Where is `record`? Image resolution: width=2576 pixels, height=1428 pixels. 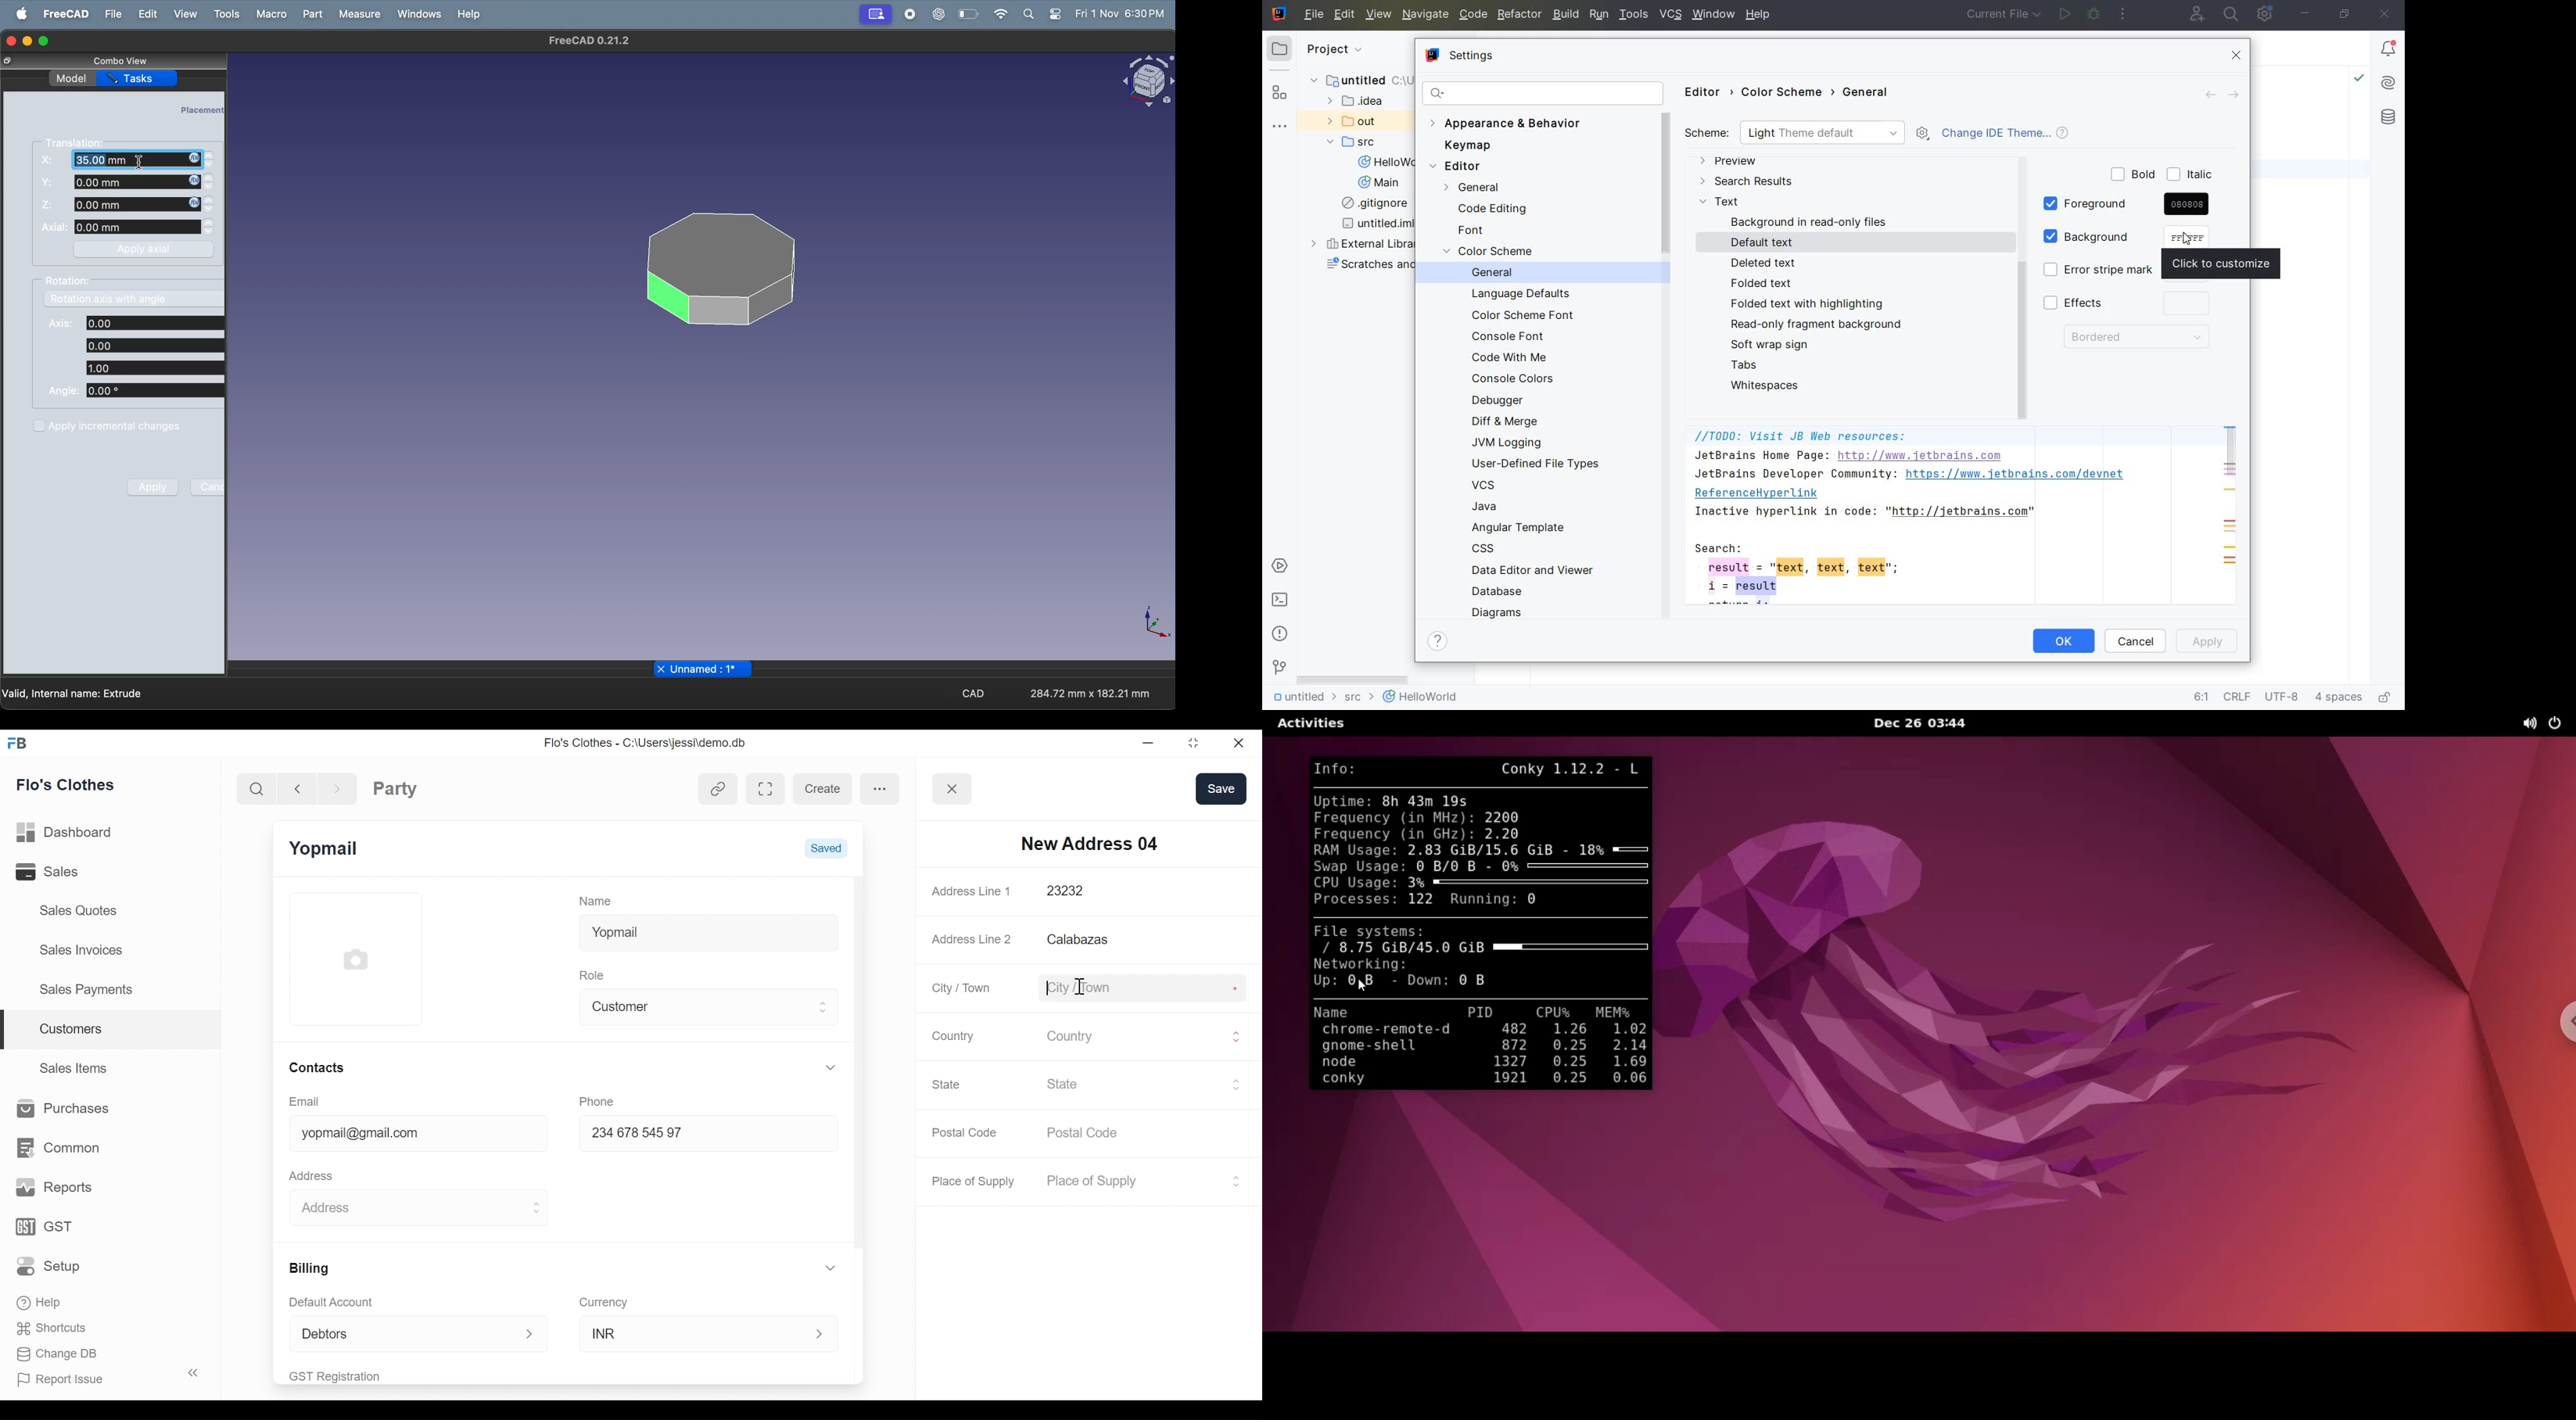 record is located at coordinates (906, 14).